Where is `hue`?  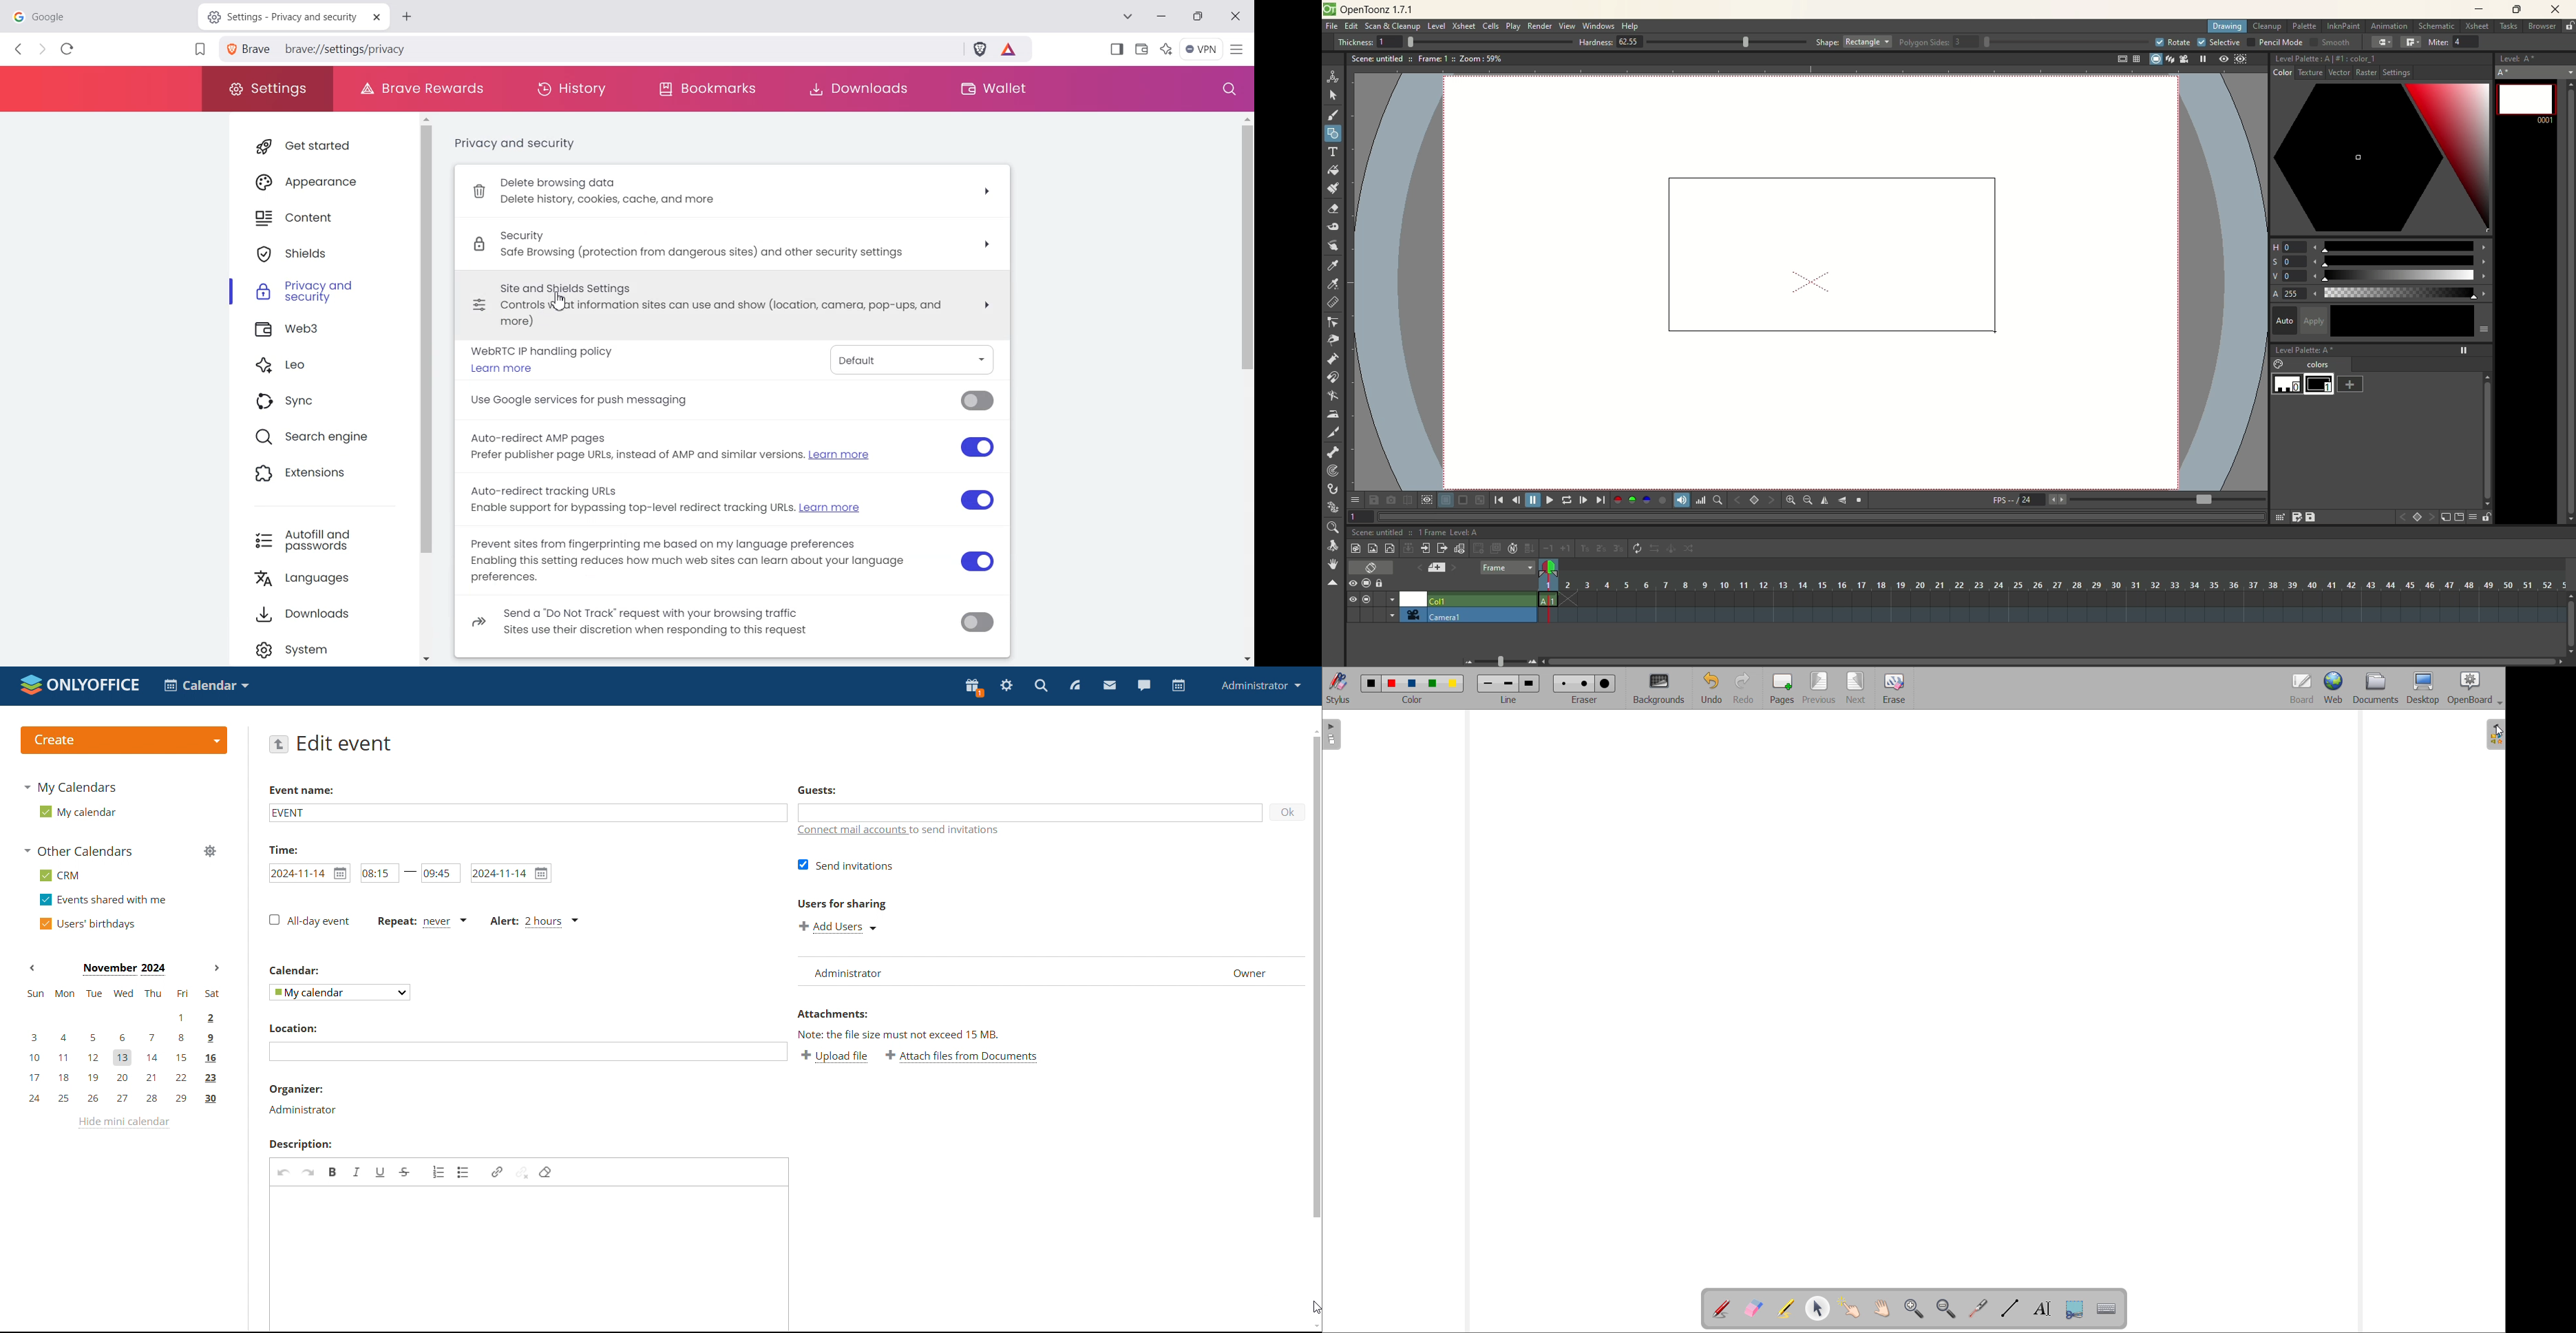 hue is located at coordinates (2381, 244).